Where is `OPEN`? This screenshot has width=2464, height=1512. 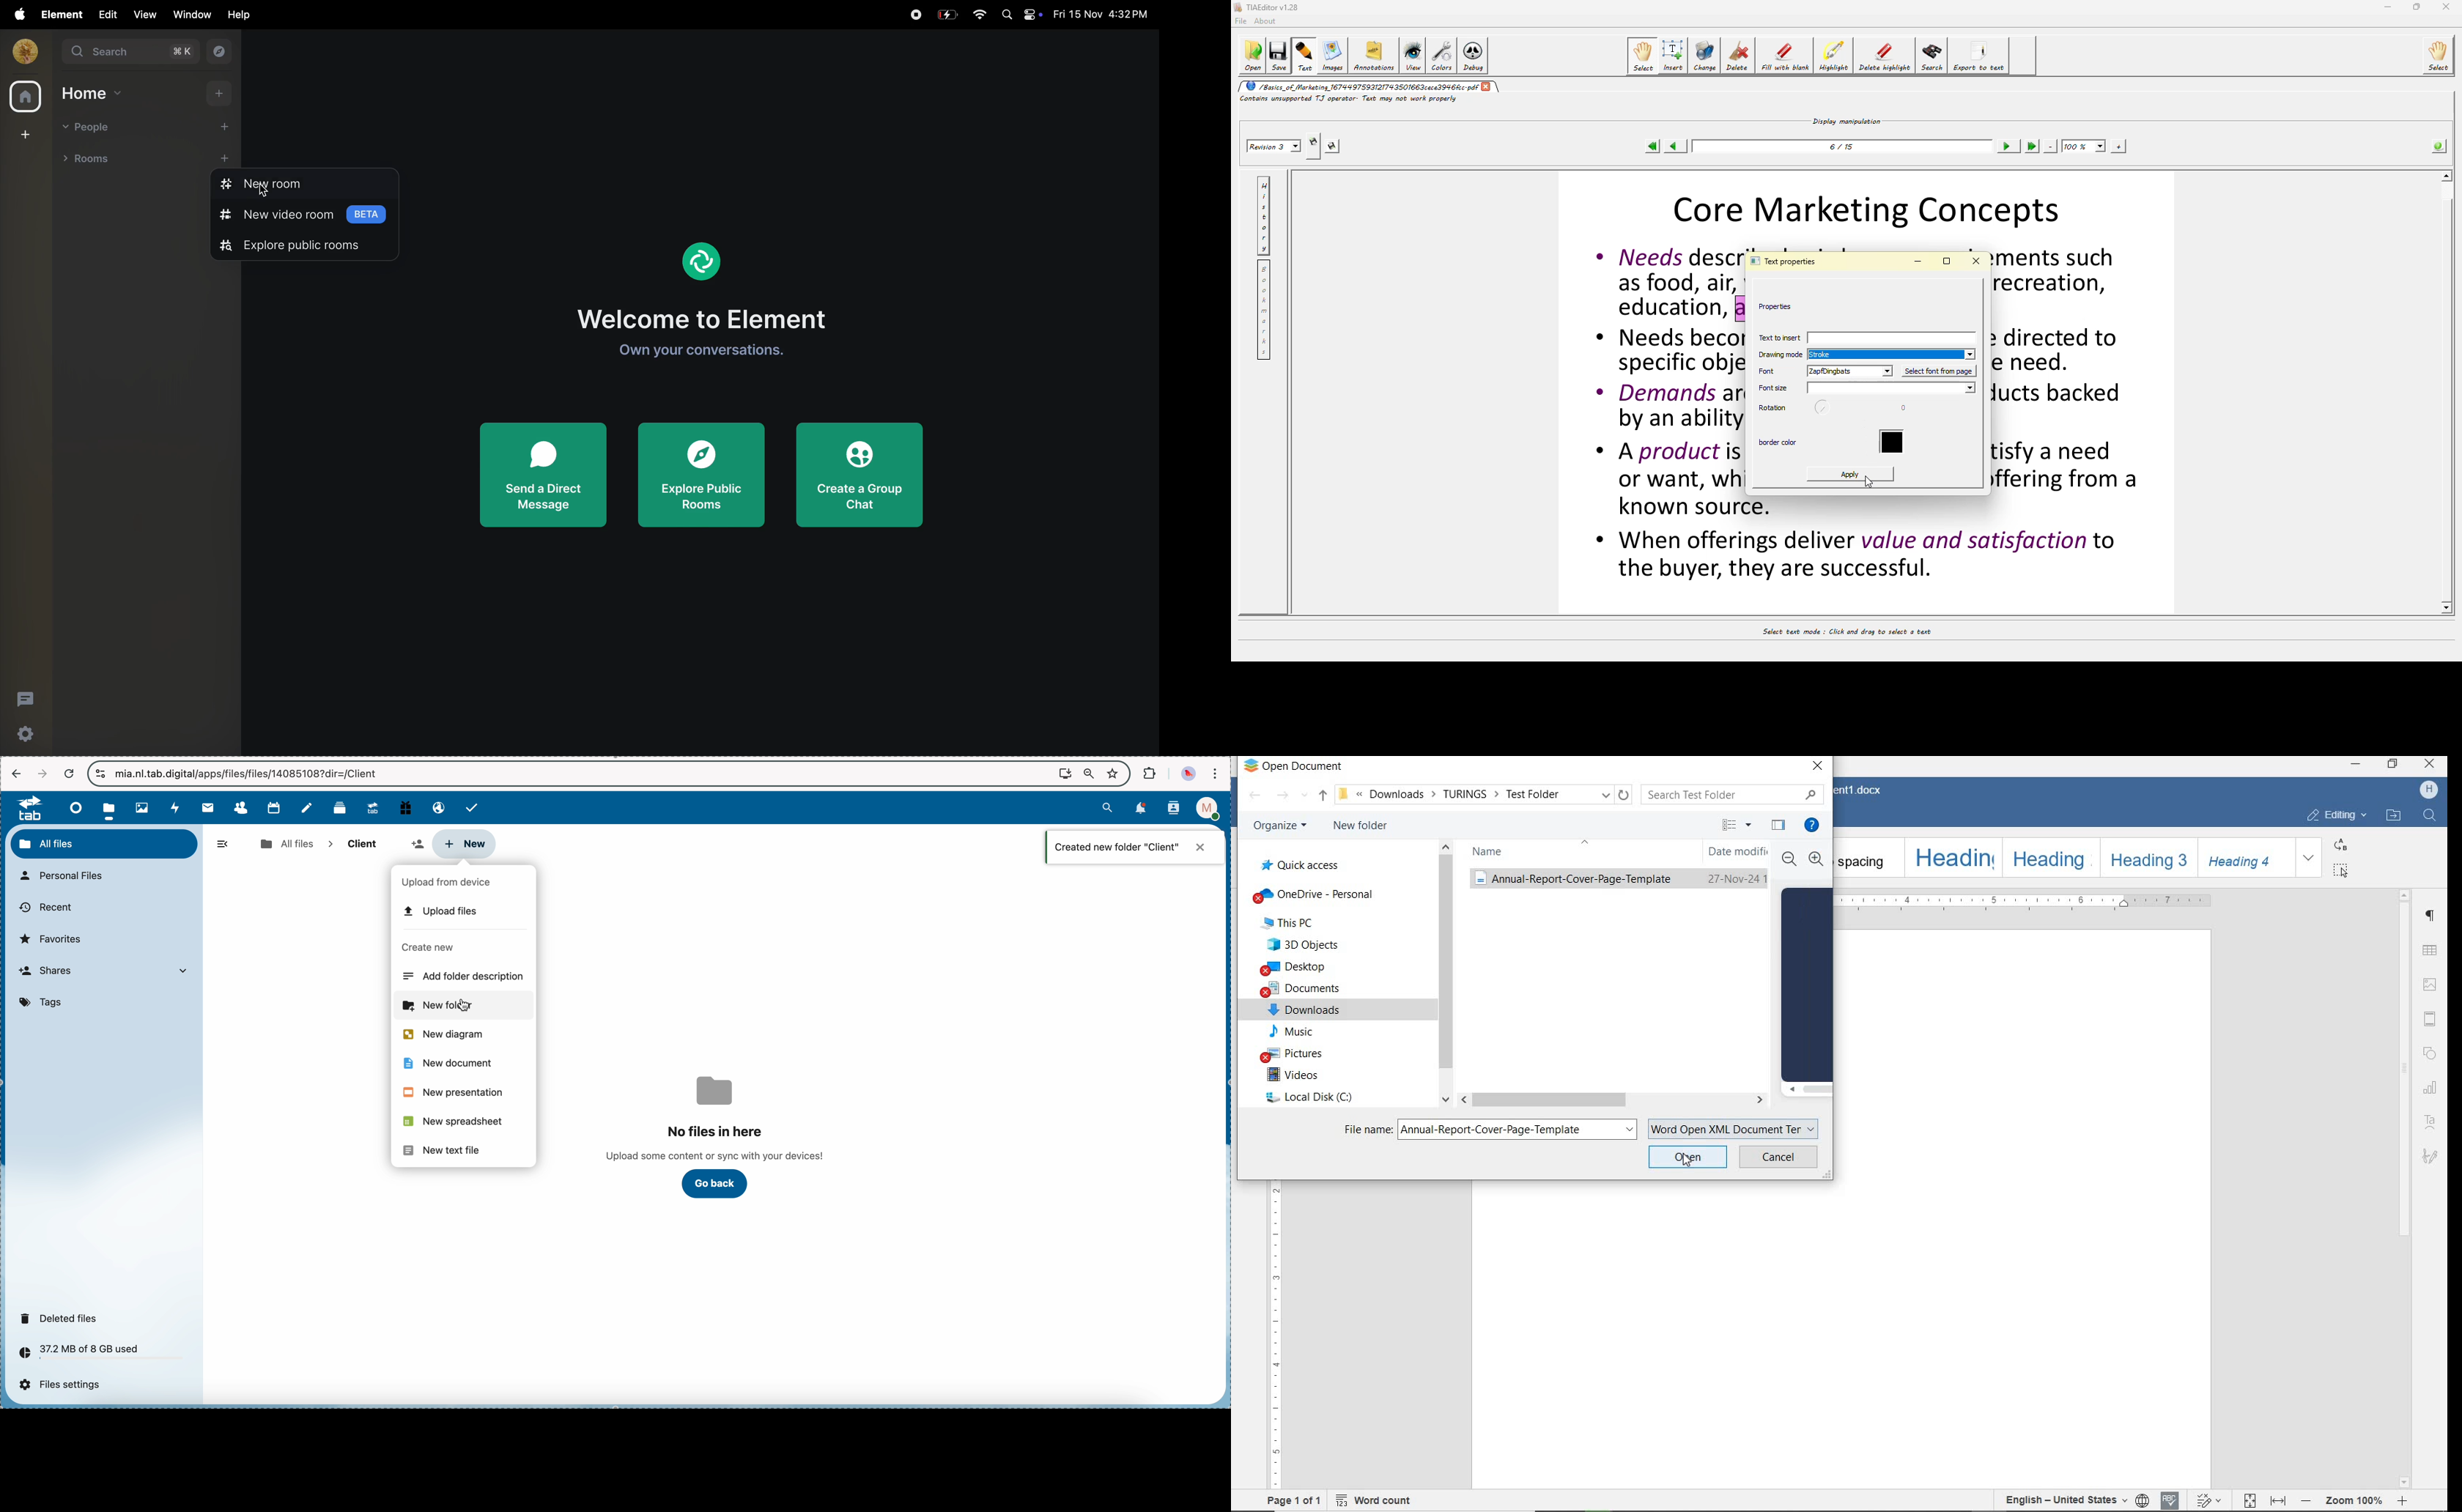 OPEN is located at coordinates (1689, 1156).